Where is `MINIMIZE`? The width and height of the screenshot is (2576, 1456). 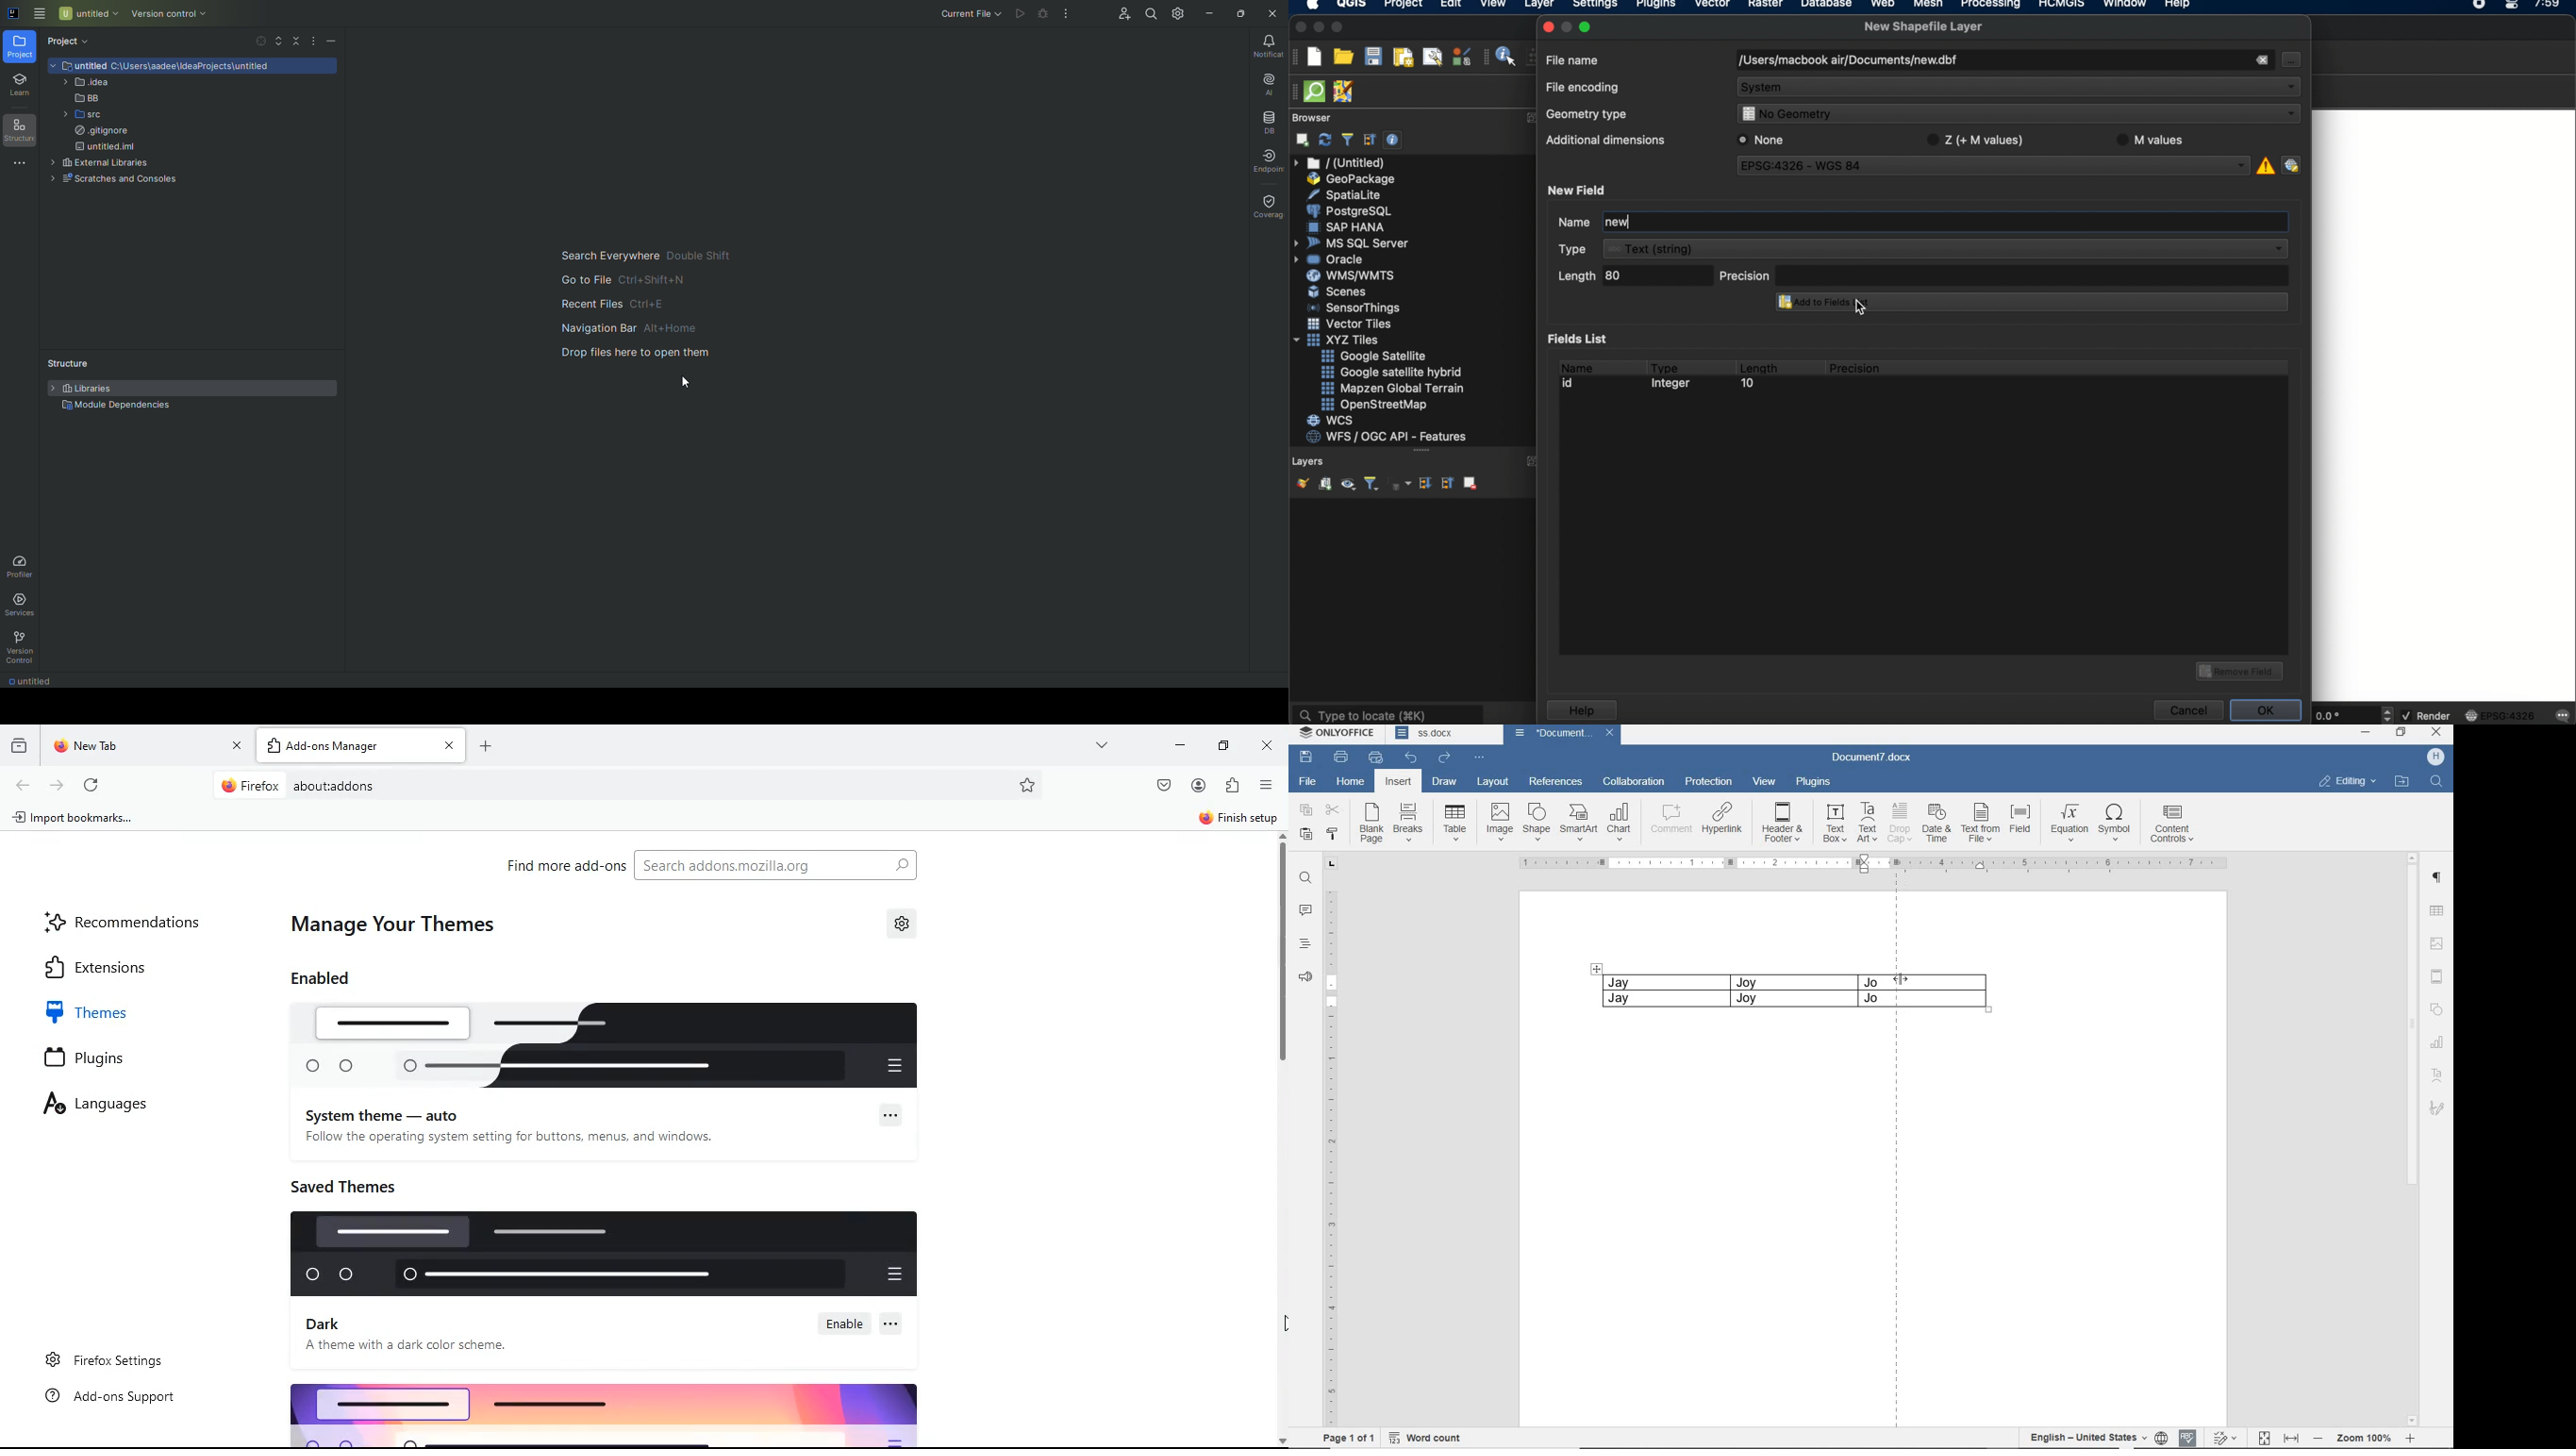
MINIMIZE is located at coordinates (2365, 732).